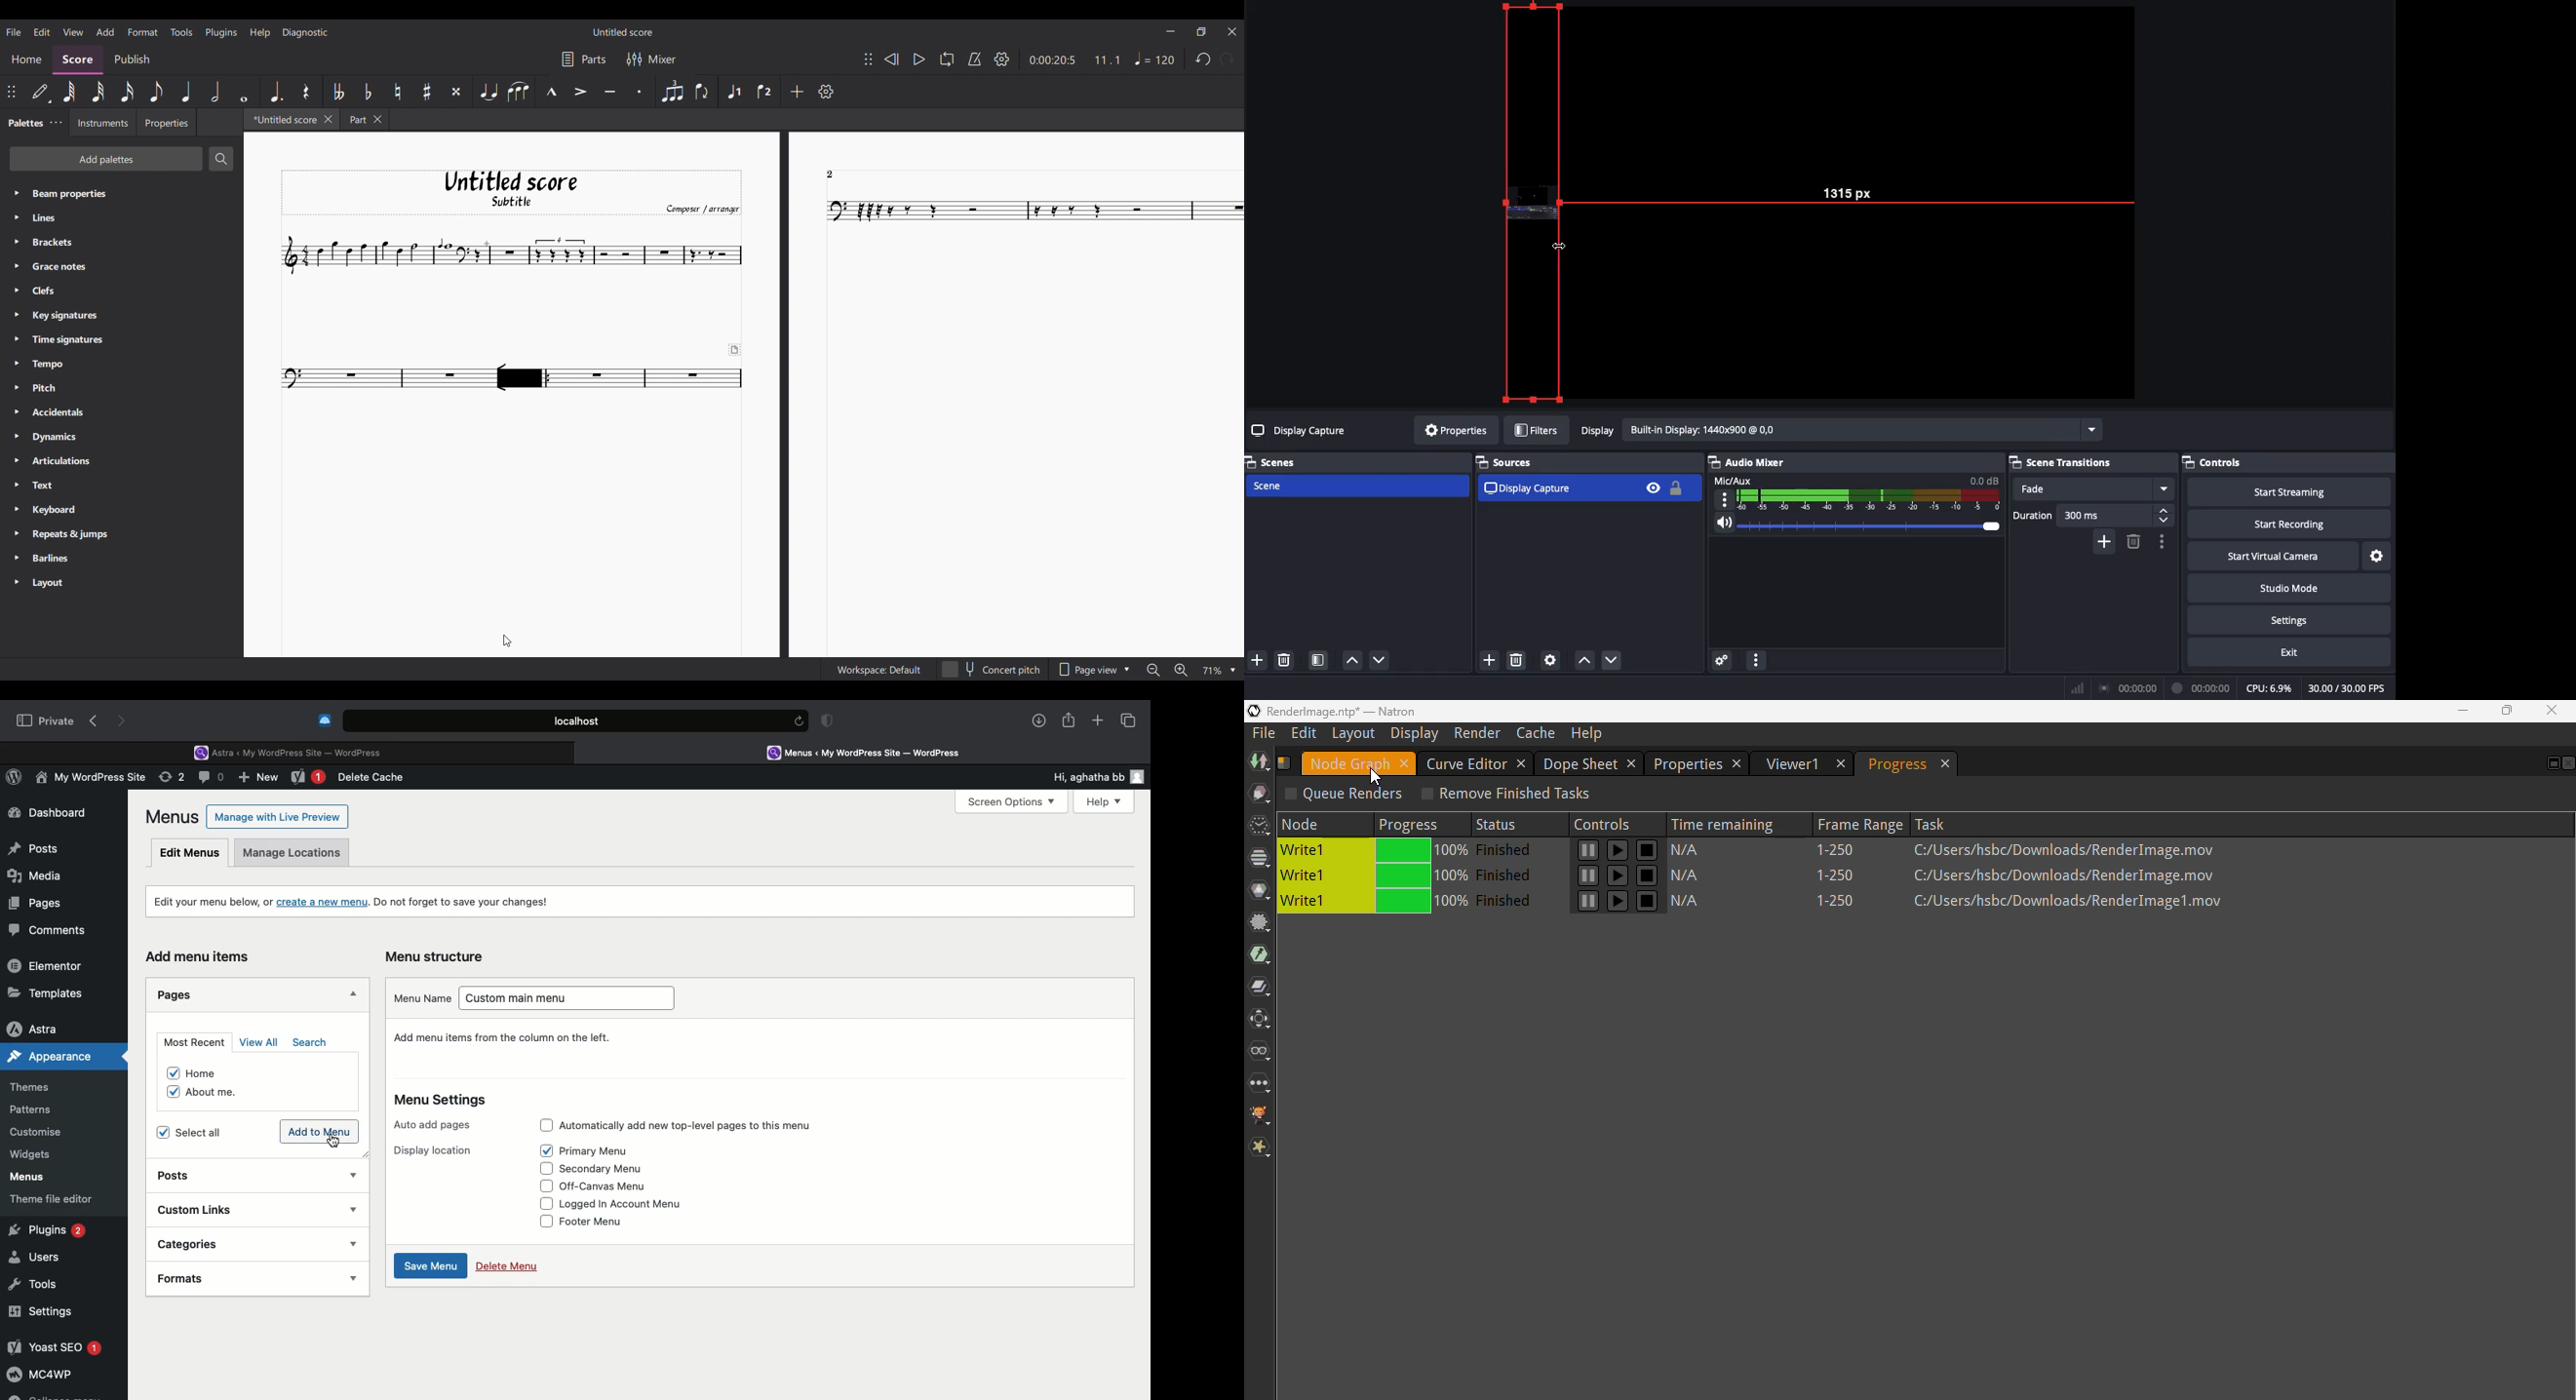  What do you see at coordinates (1256, 661) in the screenshot?
I see `Add` at bounding box center [1256, 661].